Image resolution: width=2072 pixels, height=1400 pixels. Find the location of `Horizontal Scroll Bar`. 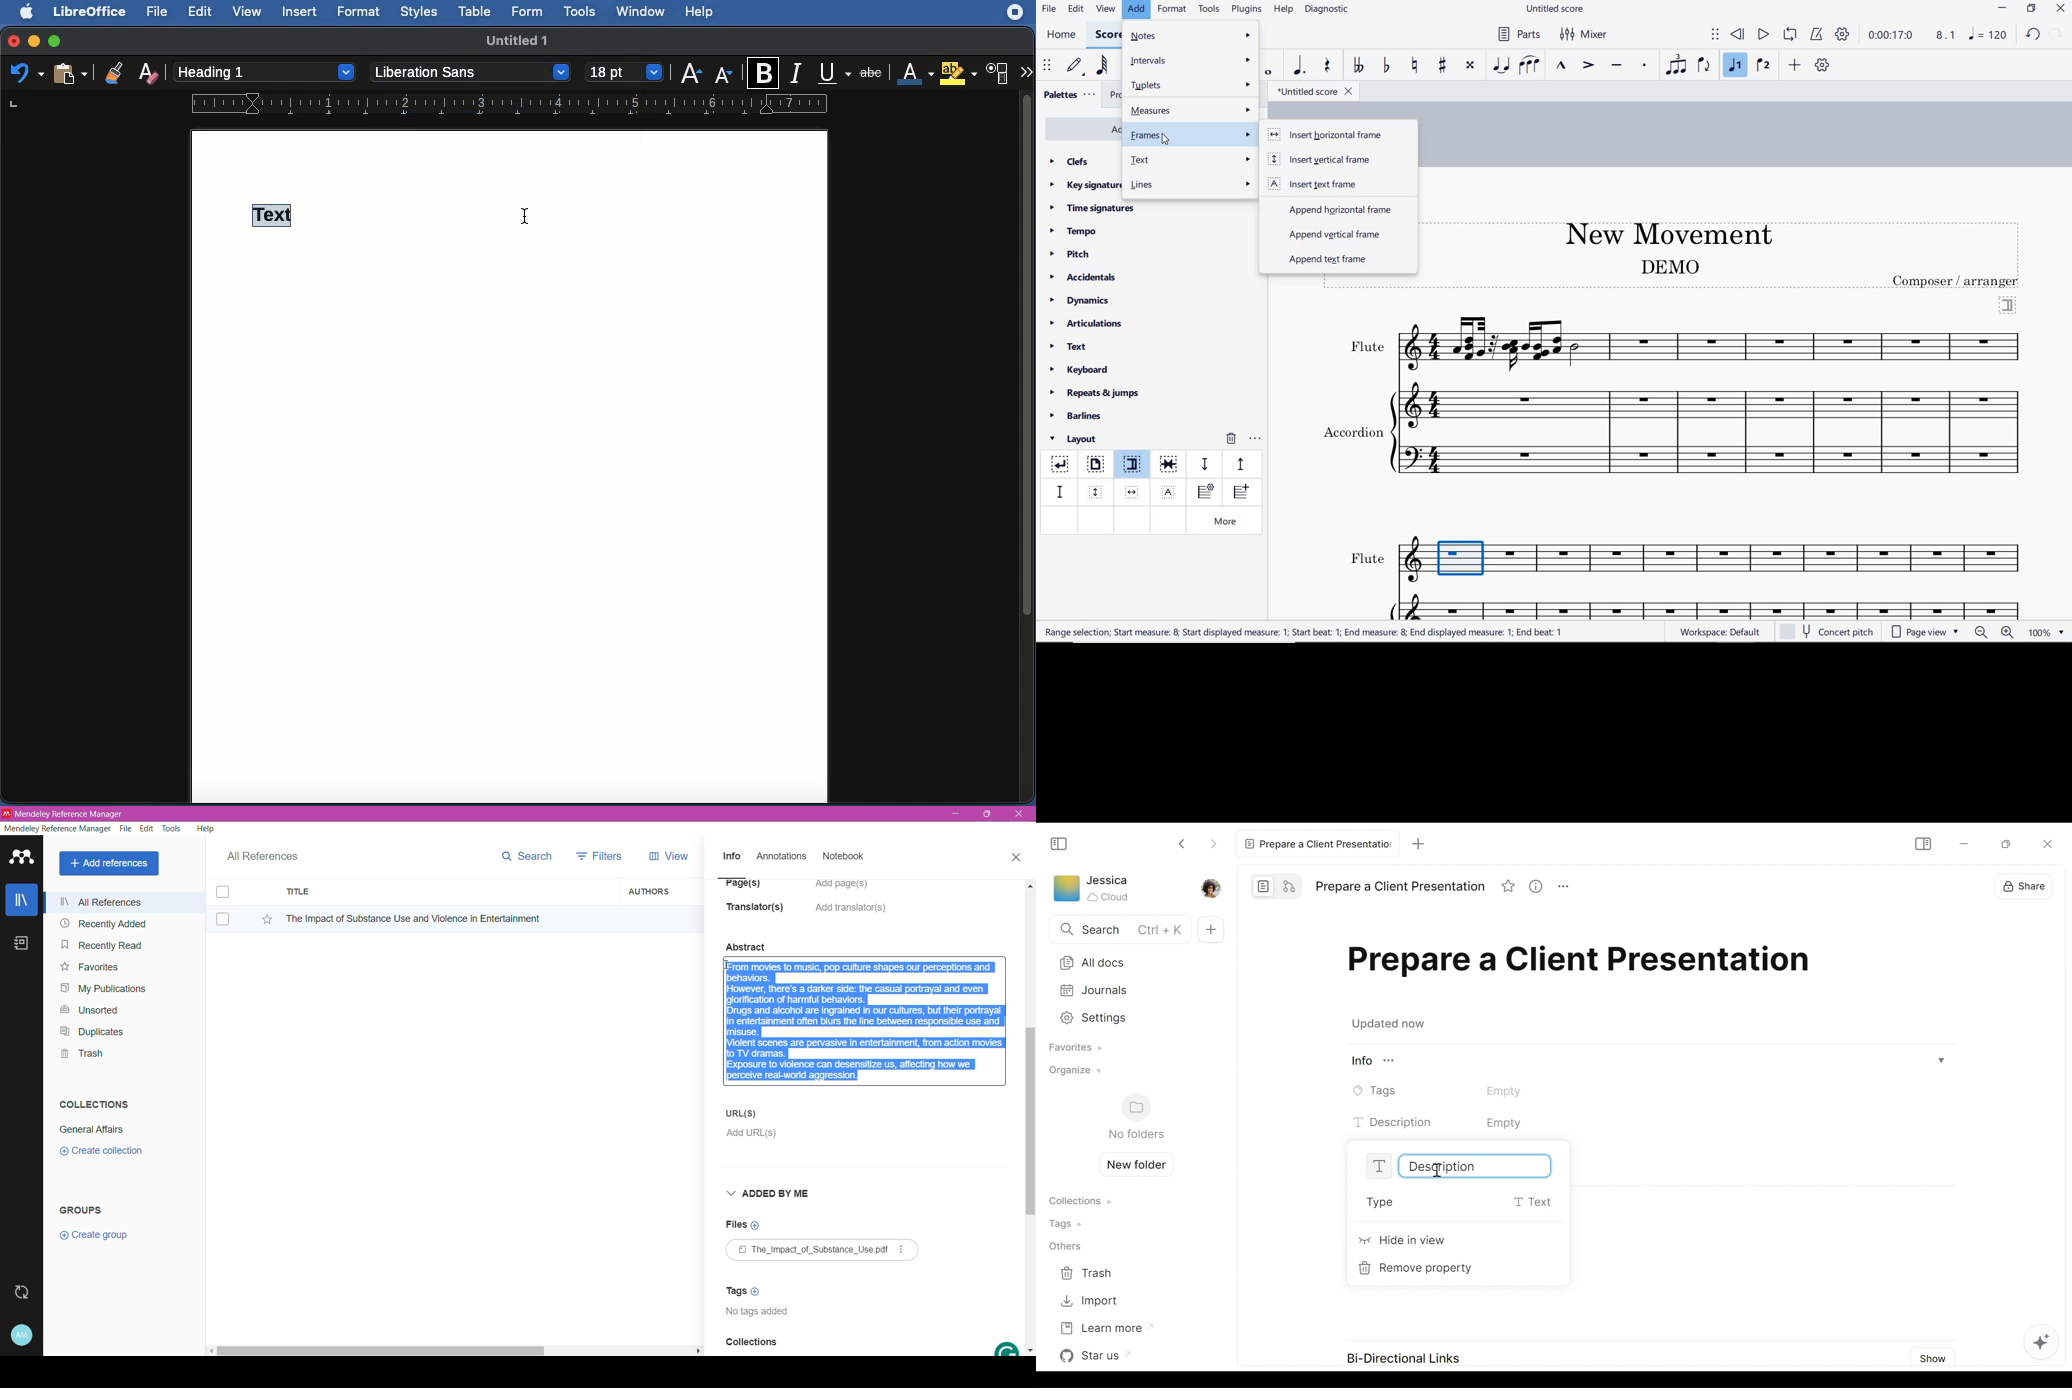

Horizontal Scroll Bar is located at coordinates (454, 1350).